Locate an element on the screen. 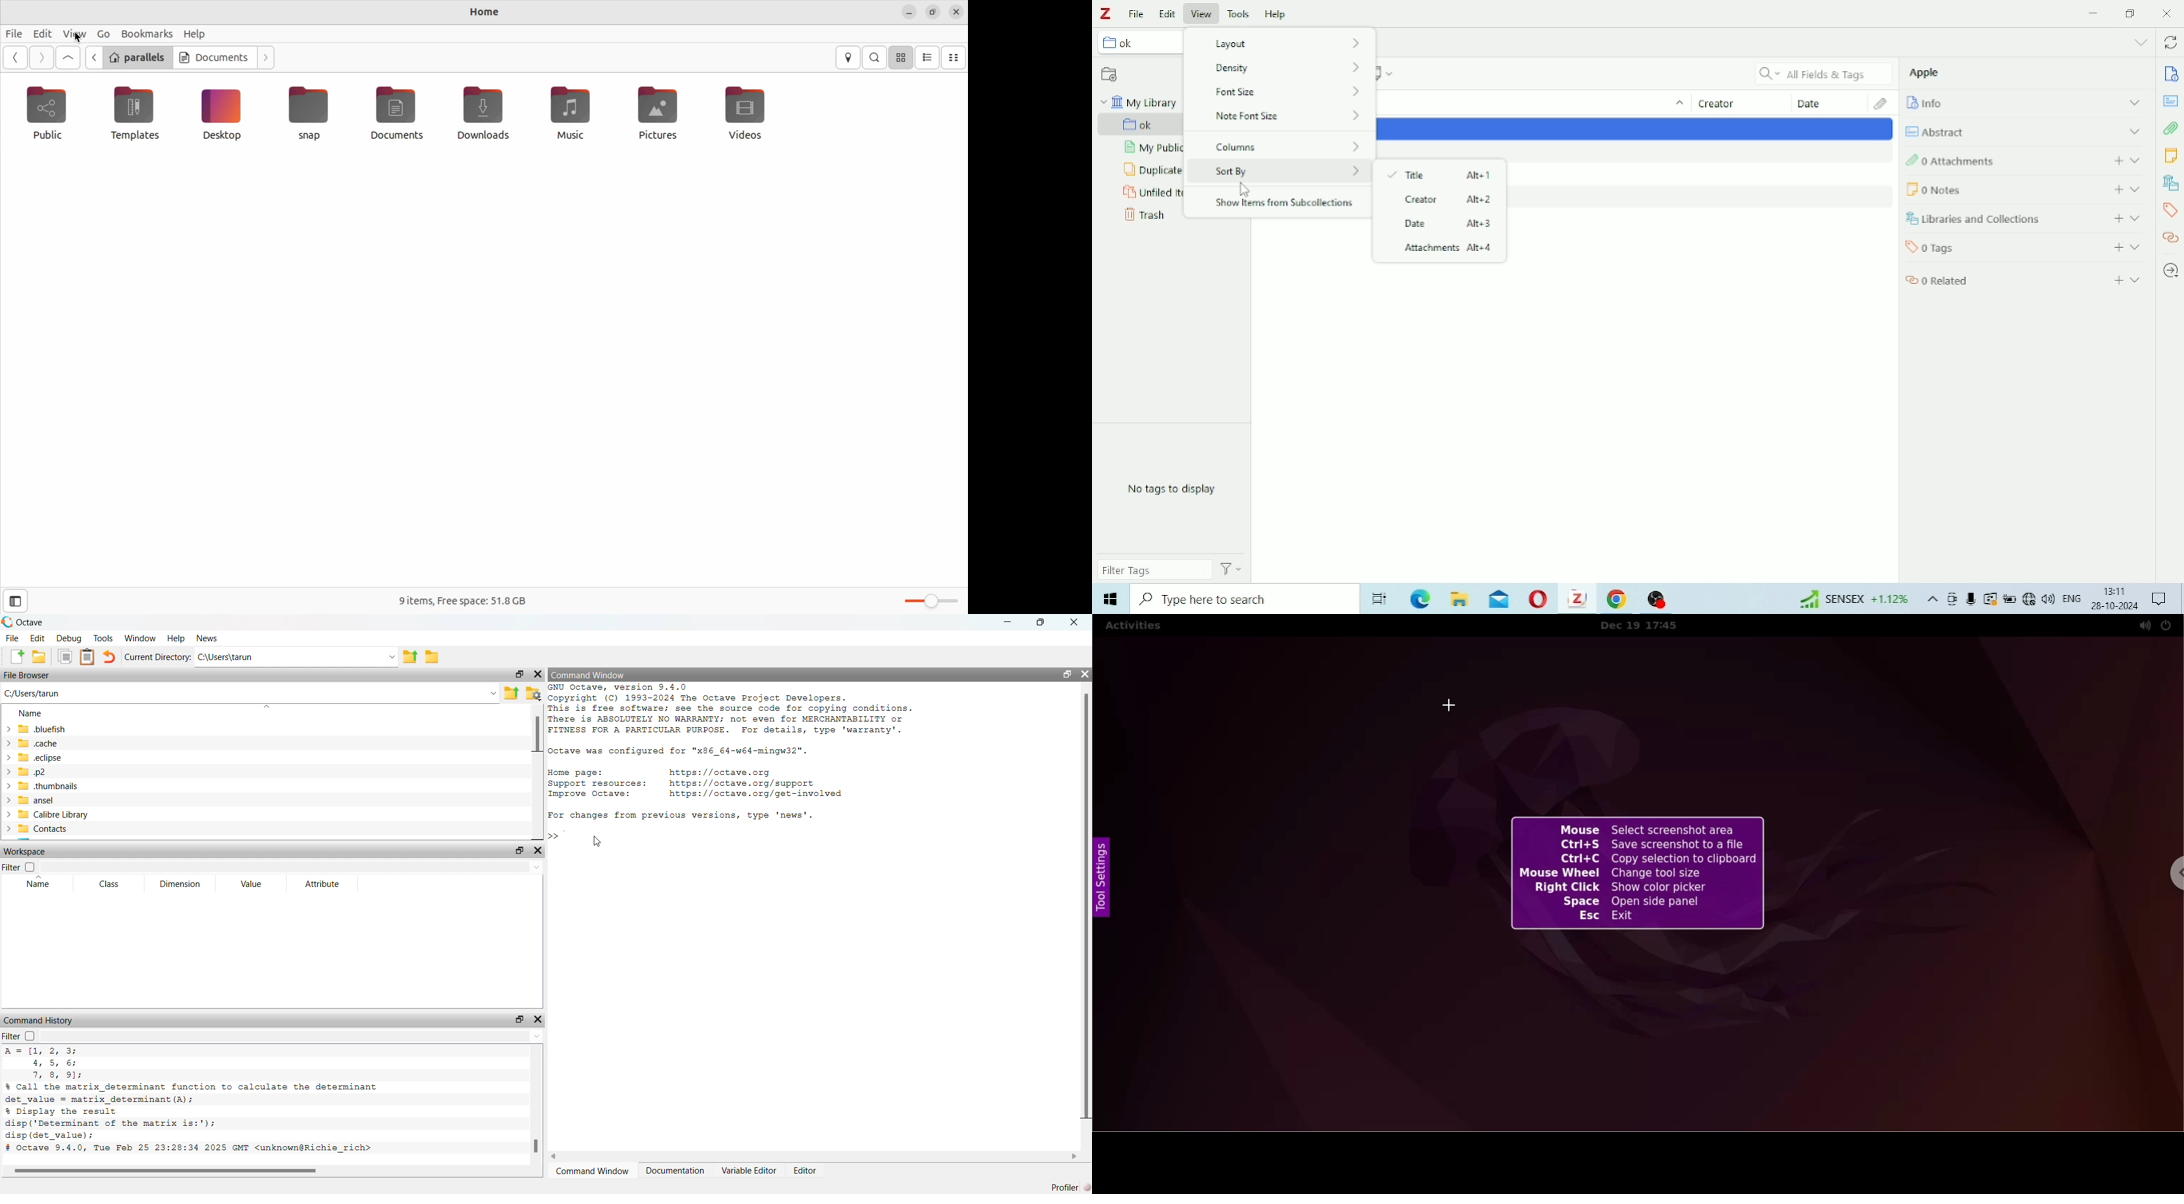 The width and height of the screenshot is (2184, 1204).  Command Window is located at coordinates (593, 1171).